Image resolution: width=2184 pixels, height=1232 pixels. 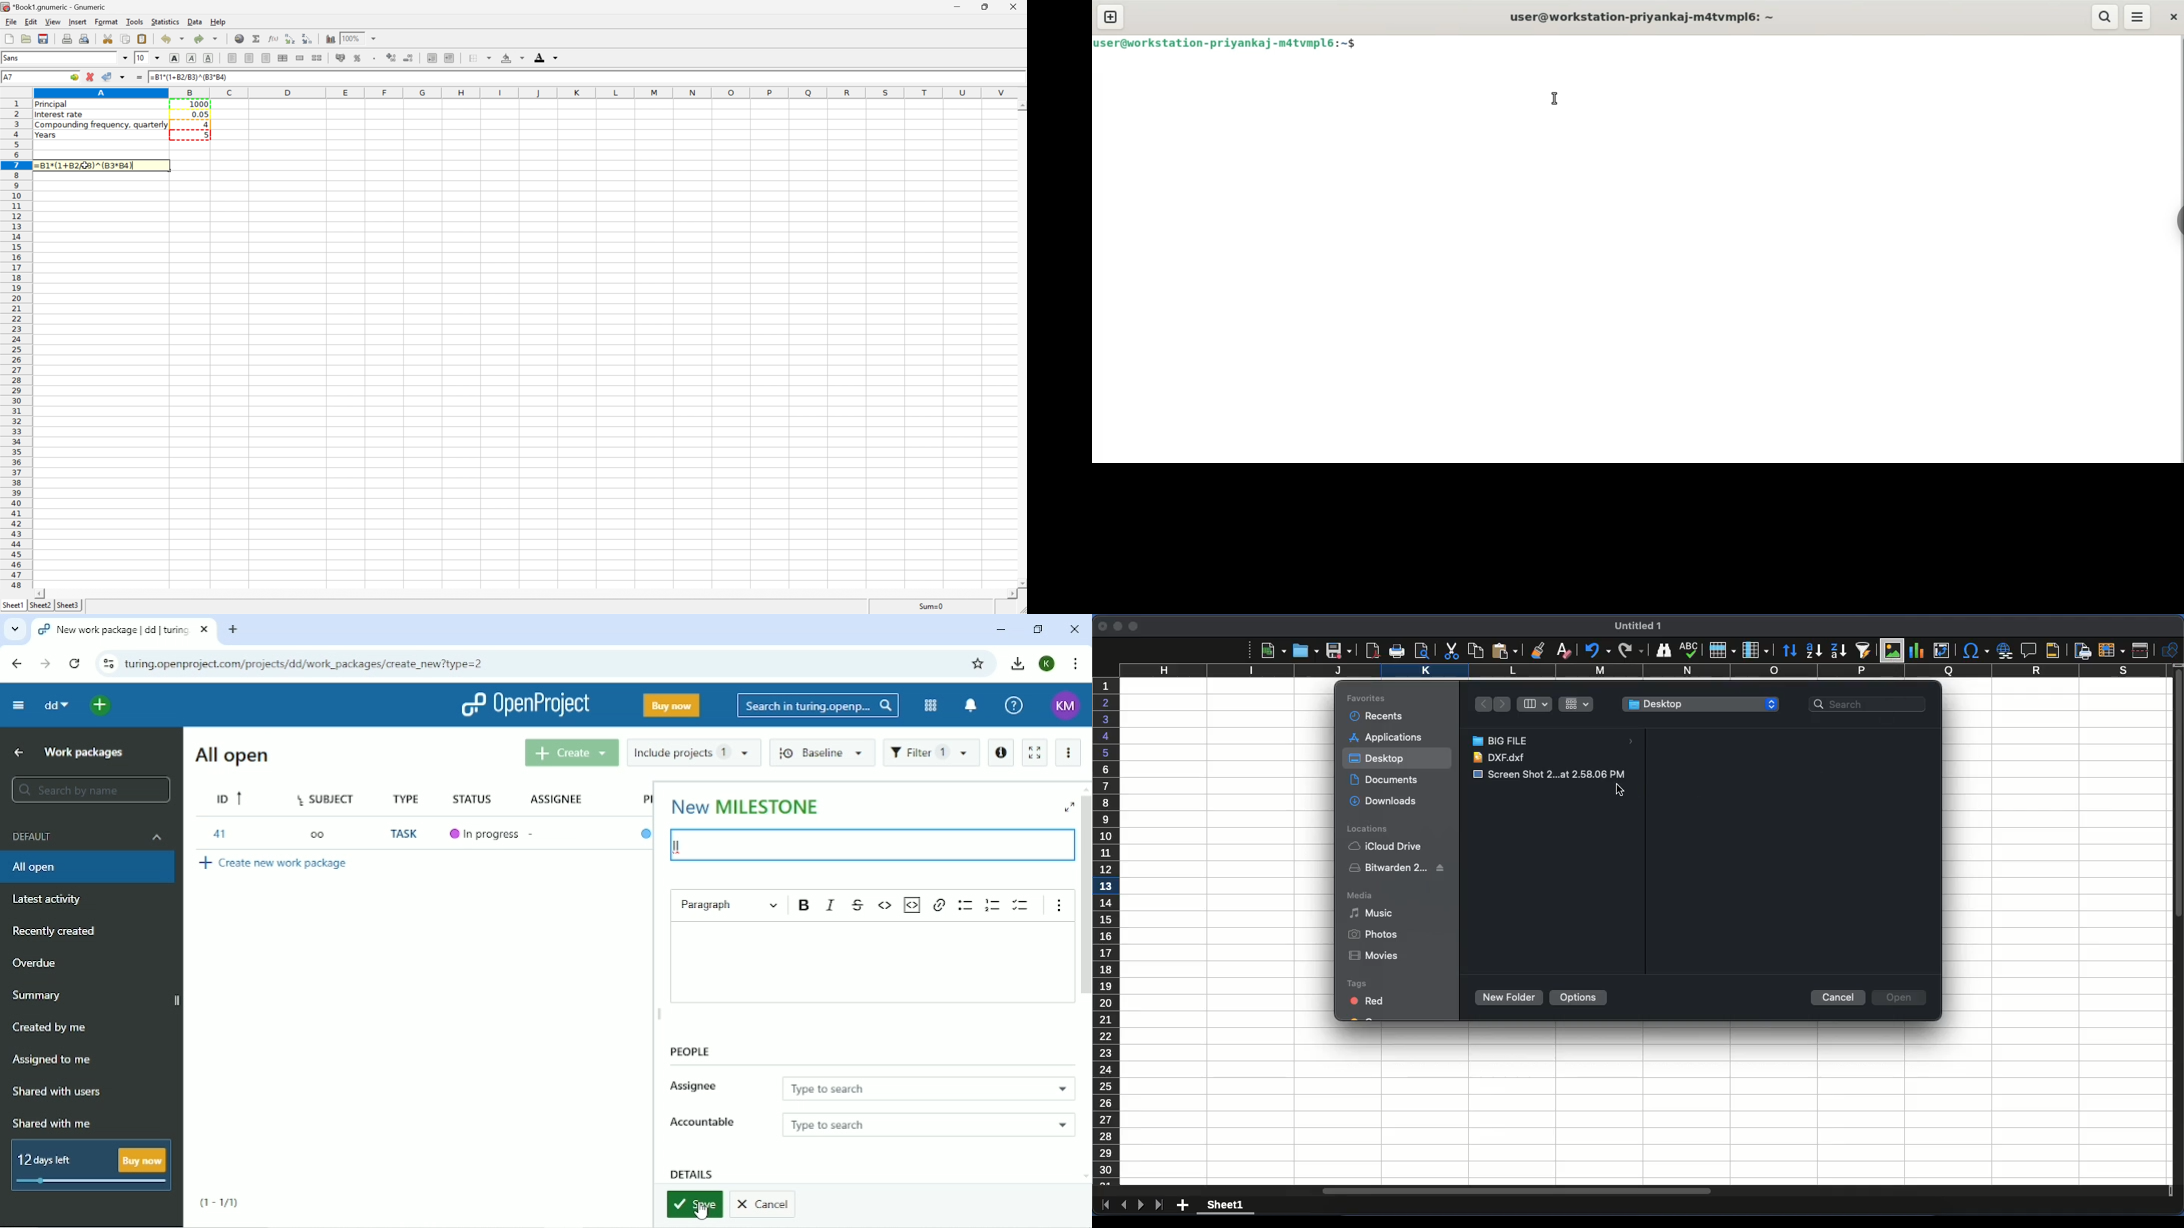 I want to click on K, so click(x=1048, y=664).